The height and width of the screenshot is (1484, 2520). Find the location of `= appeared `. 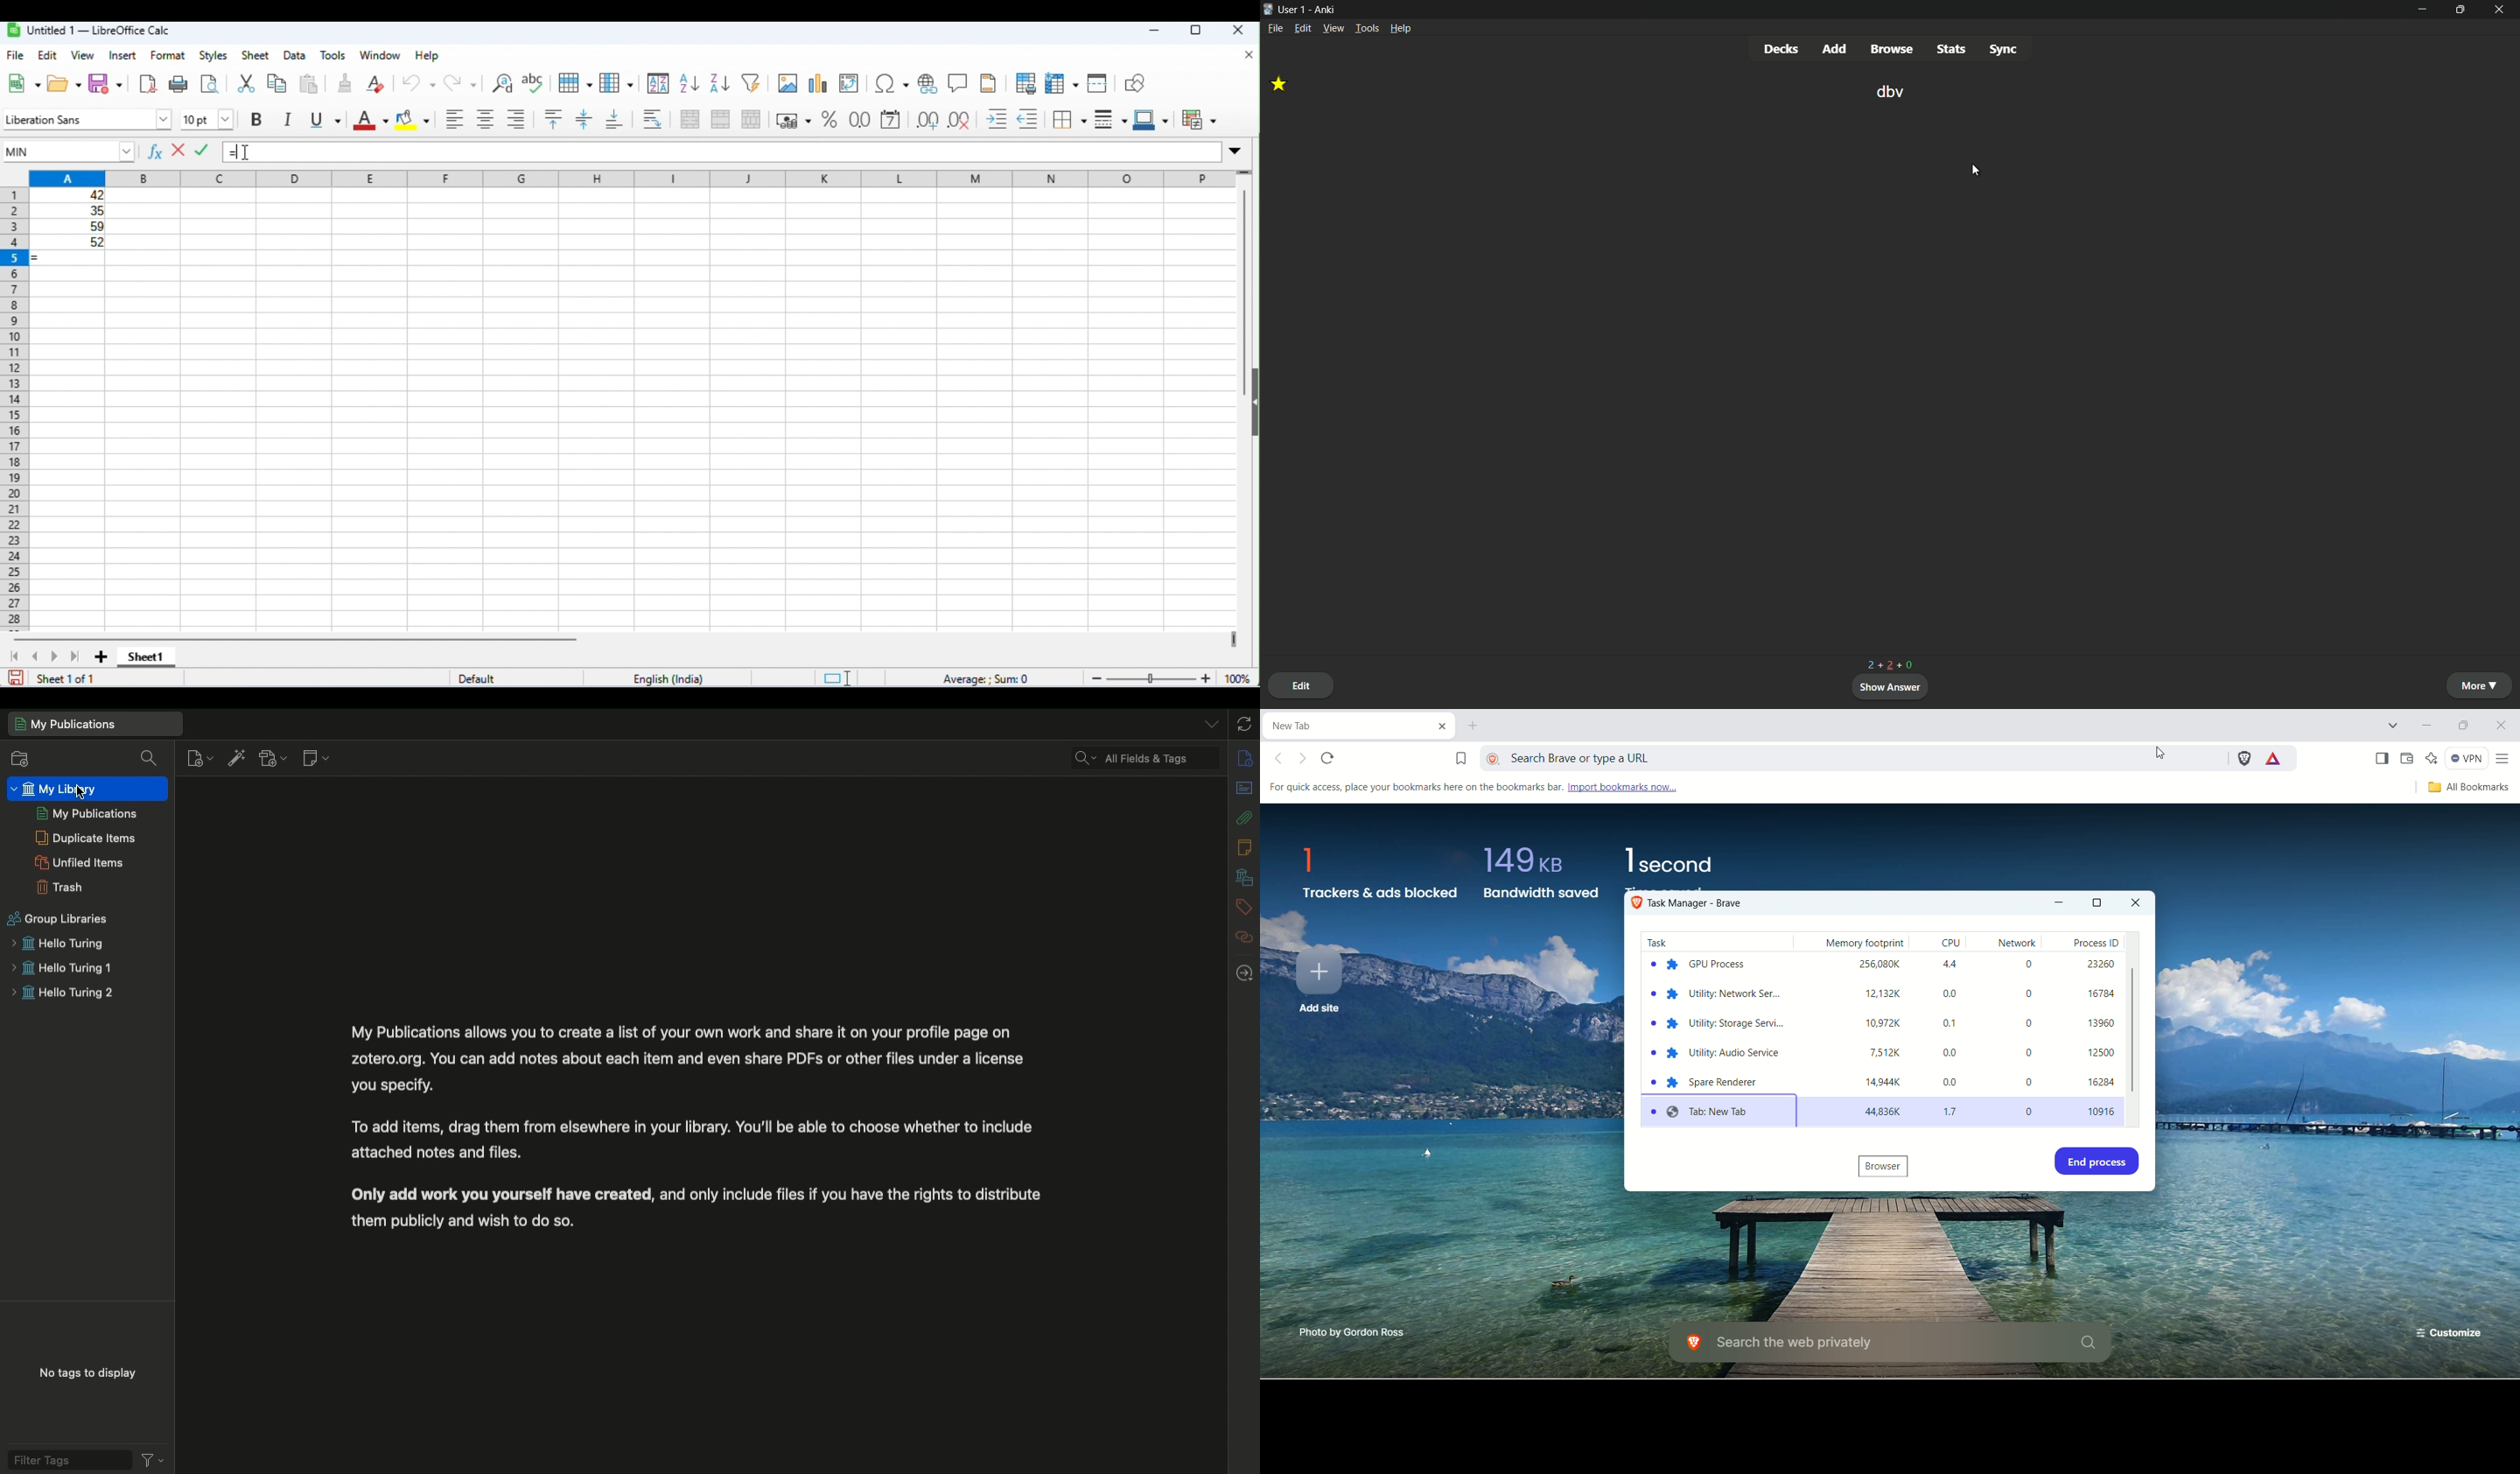

= appeared  is located at coordinates (44, 258).